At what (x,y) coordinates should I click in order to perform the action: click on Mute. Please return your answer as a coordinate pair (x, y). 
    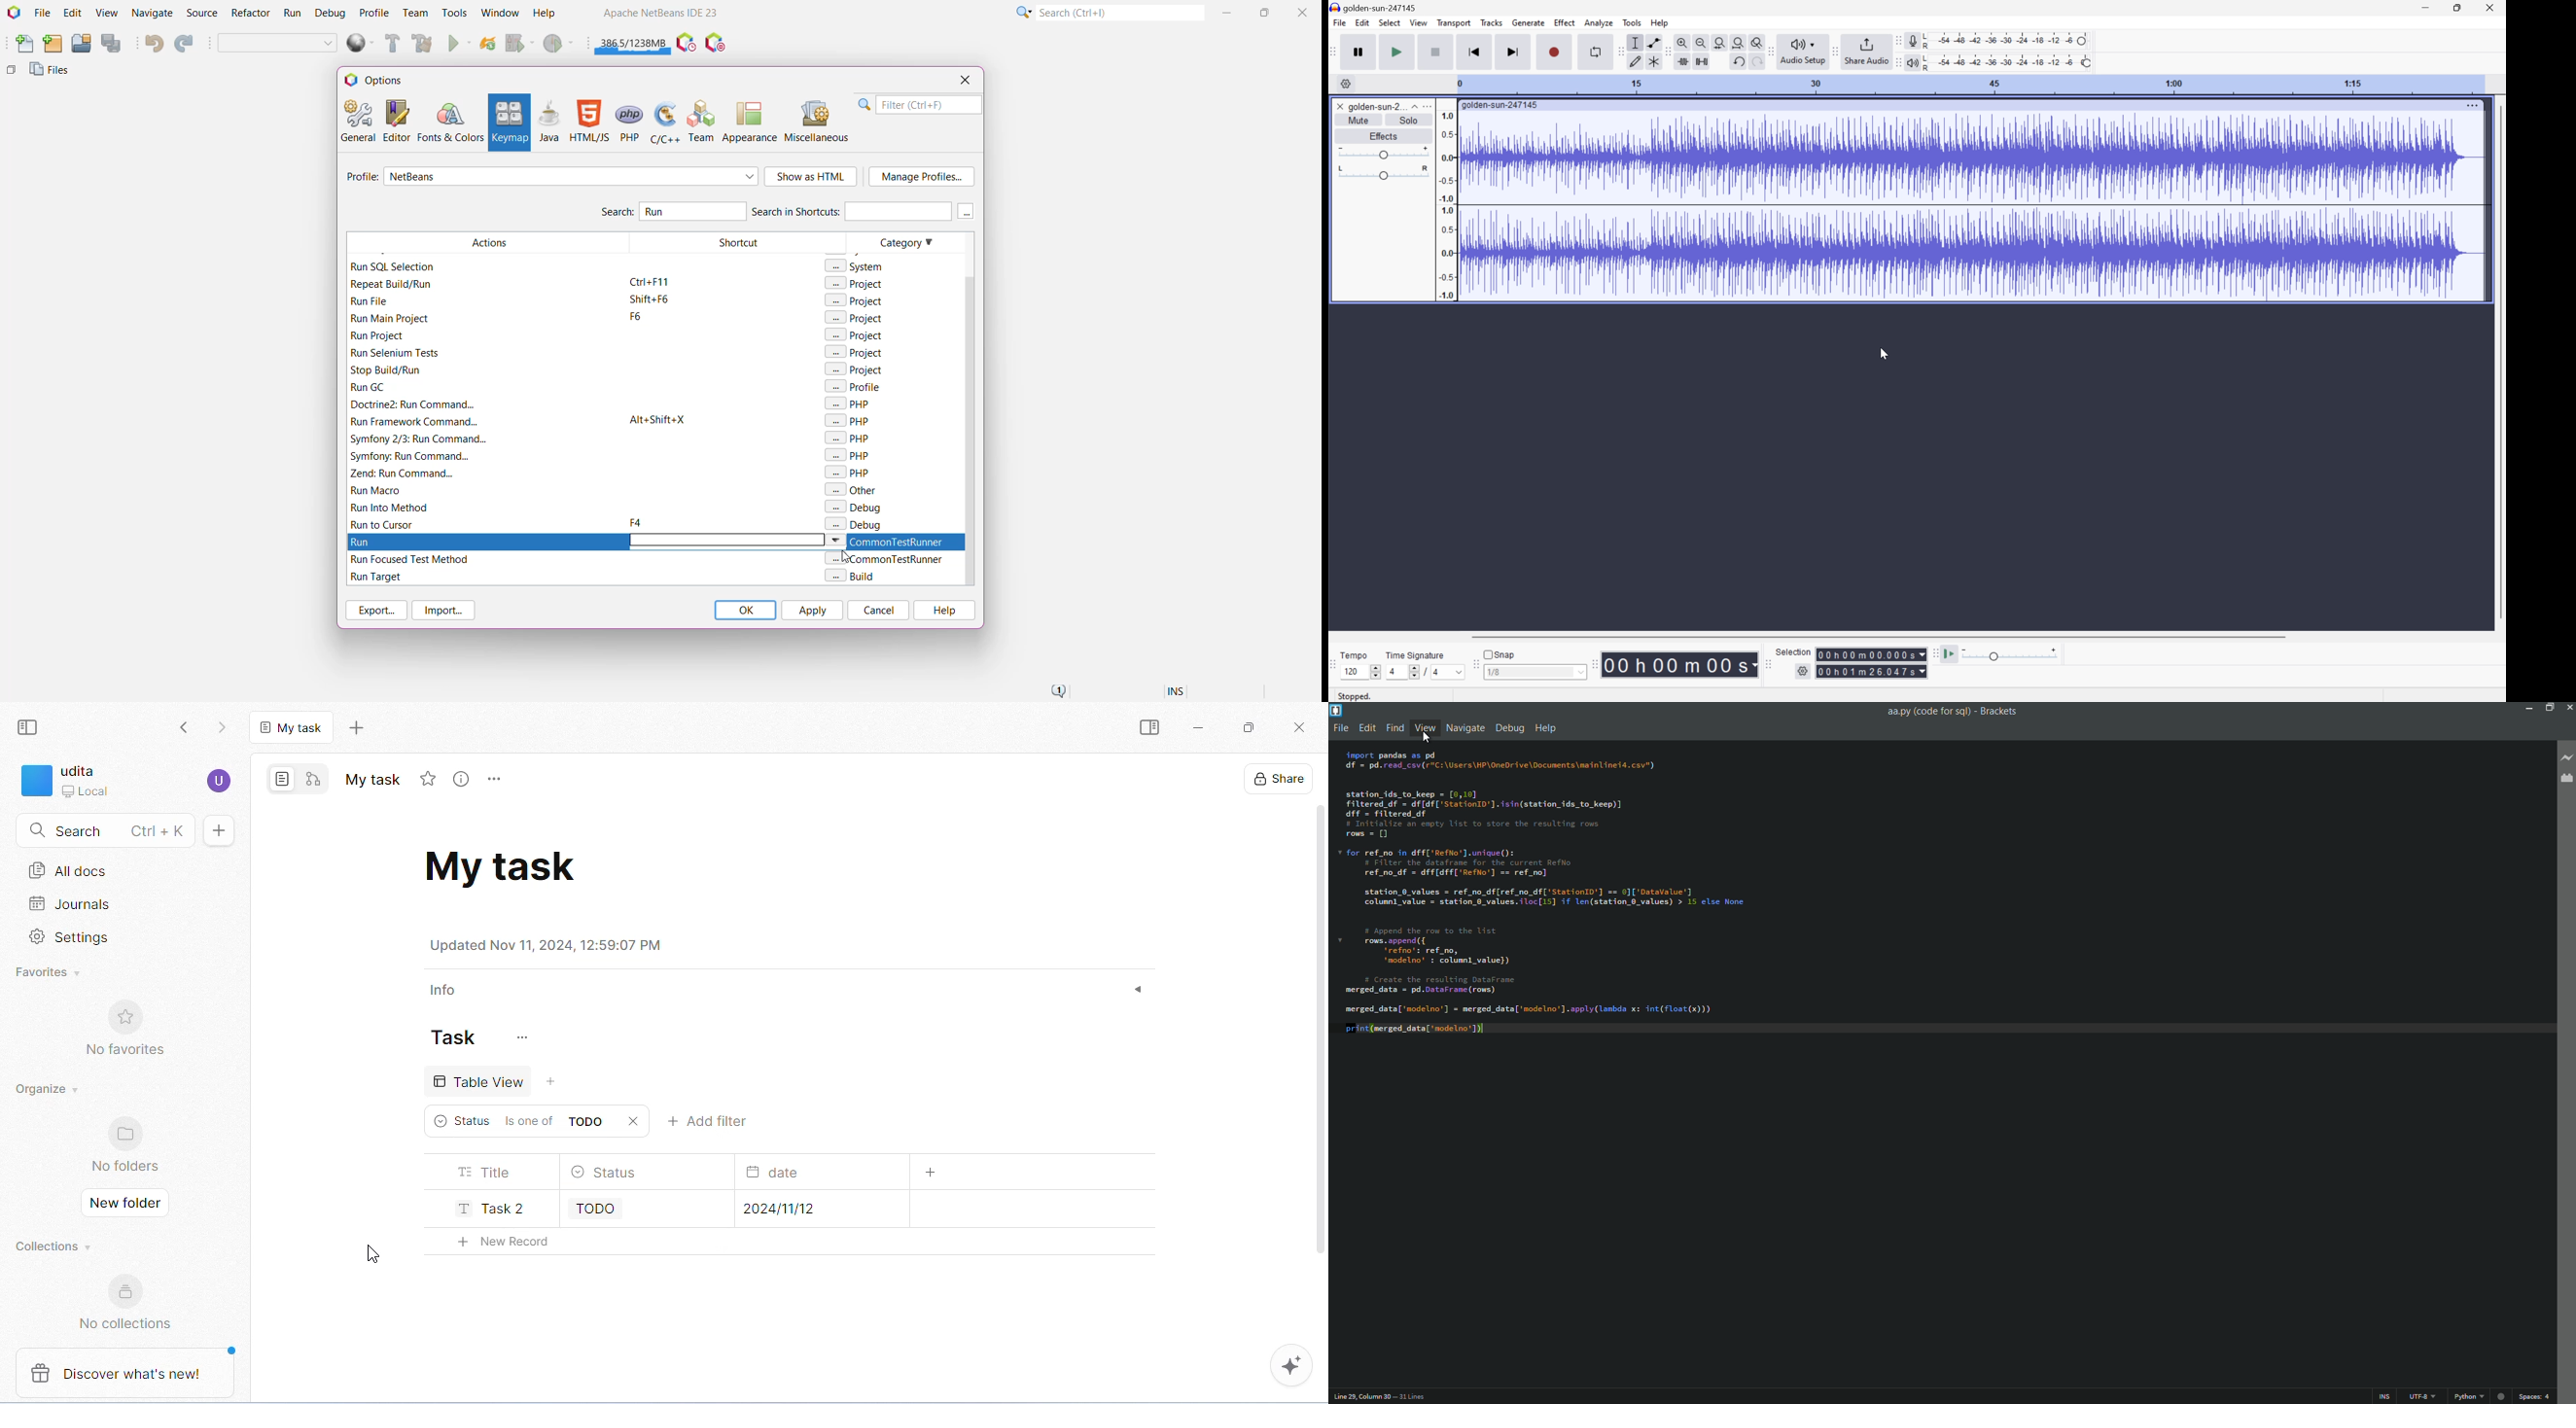
    Looking at the image, I should click on (1359, 120).